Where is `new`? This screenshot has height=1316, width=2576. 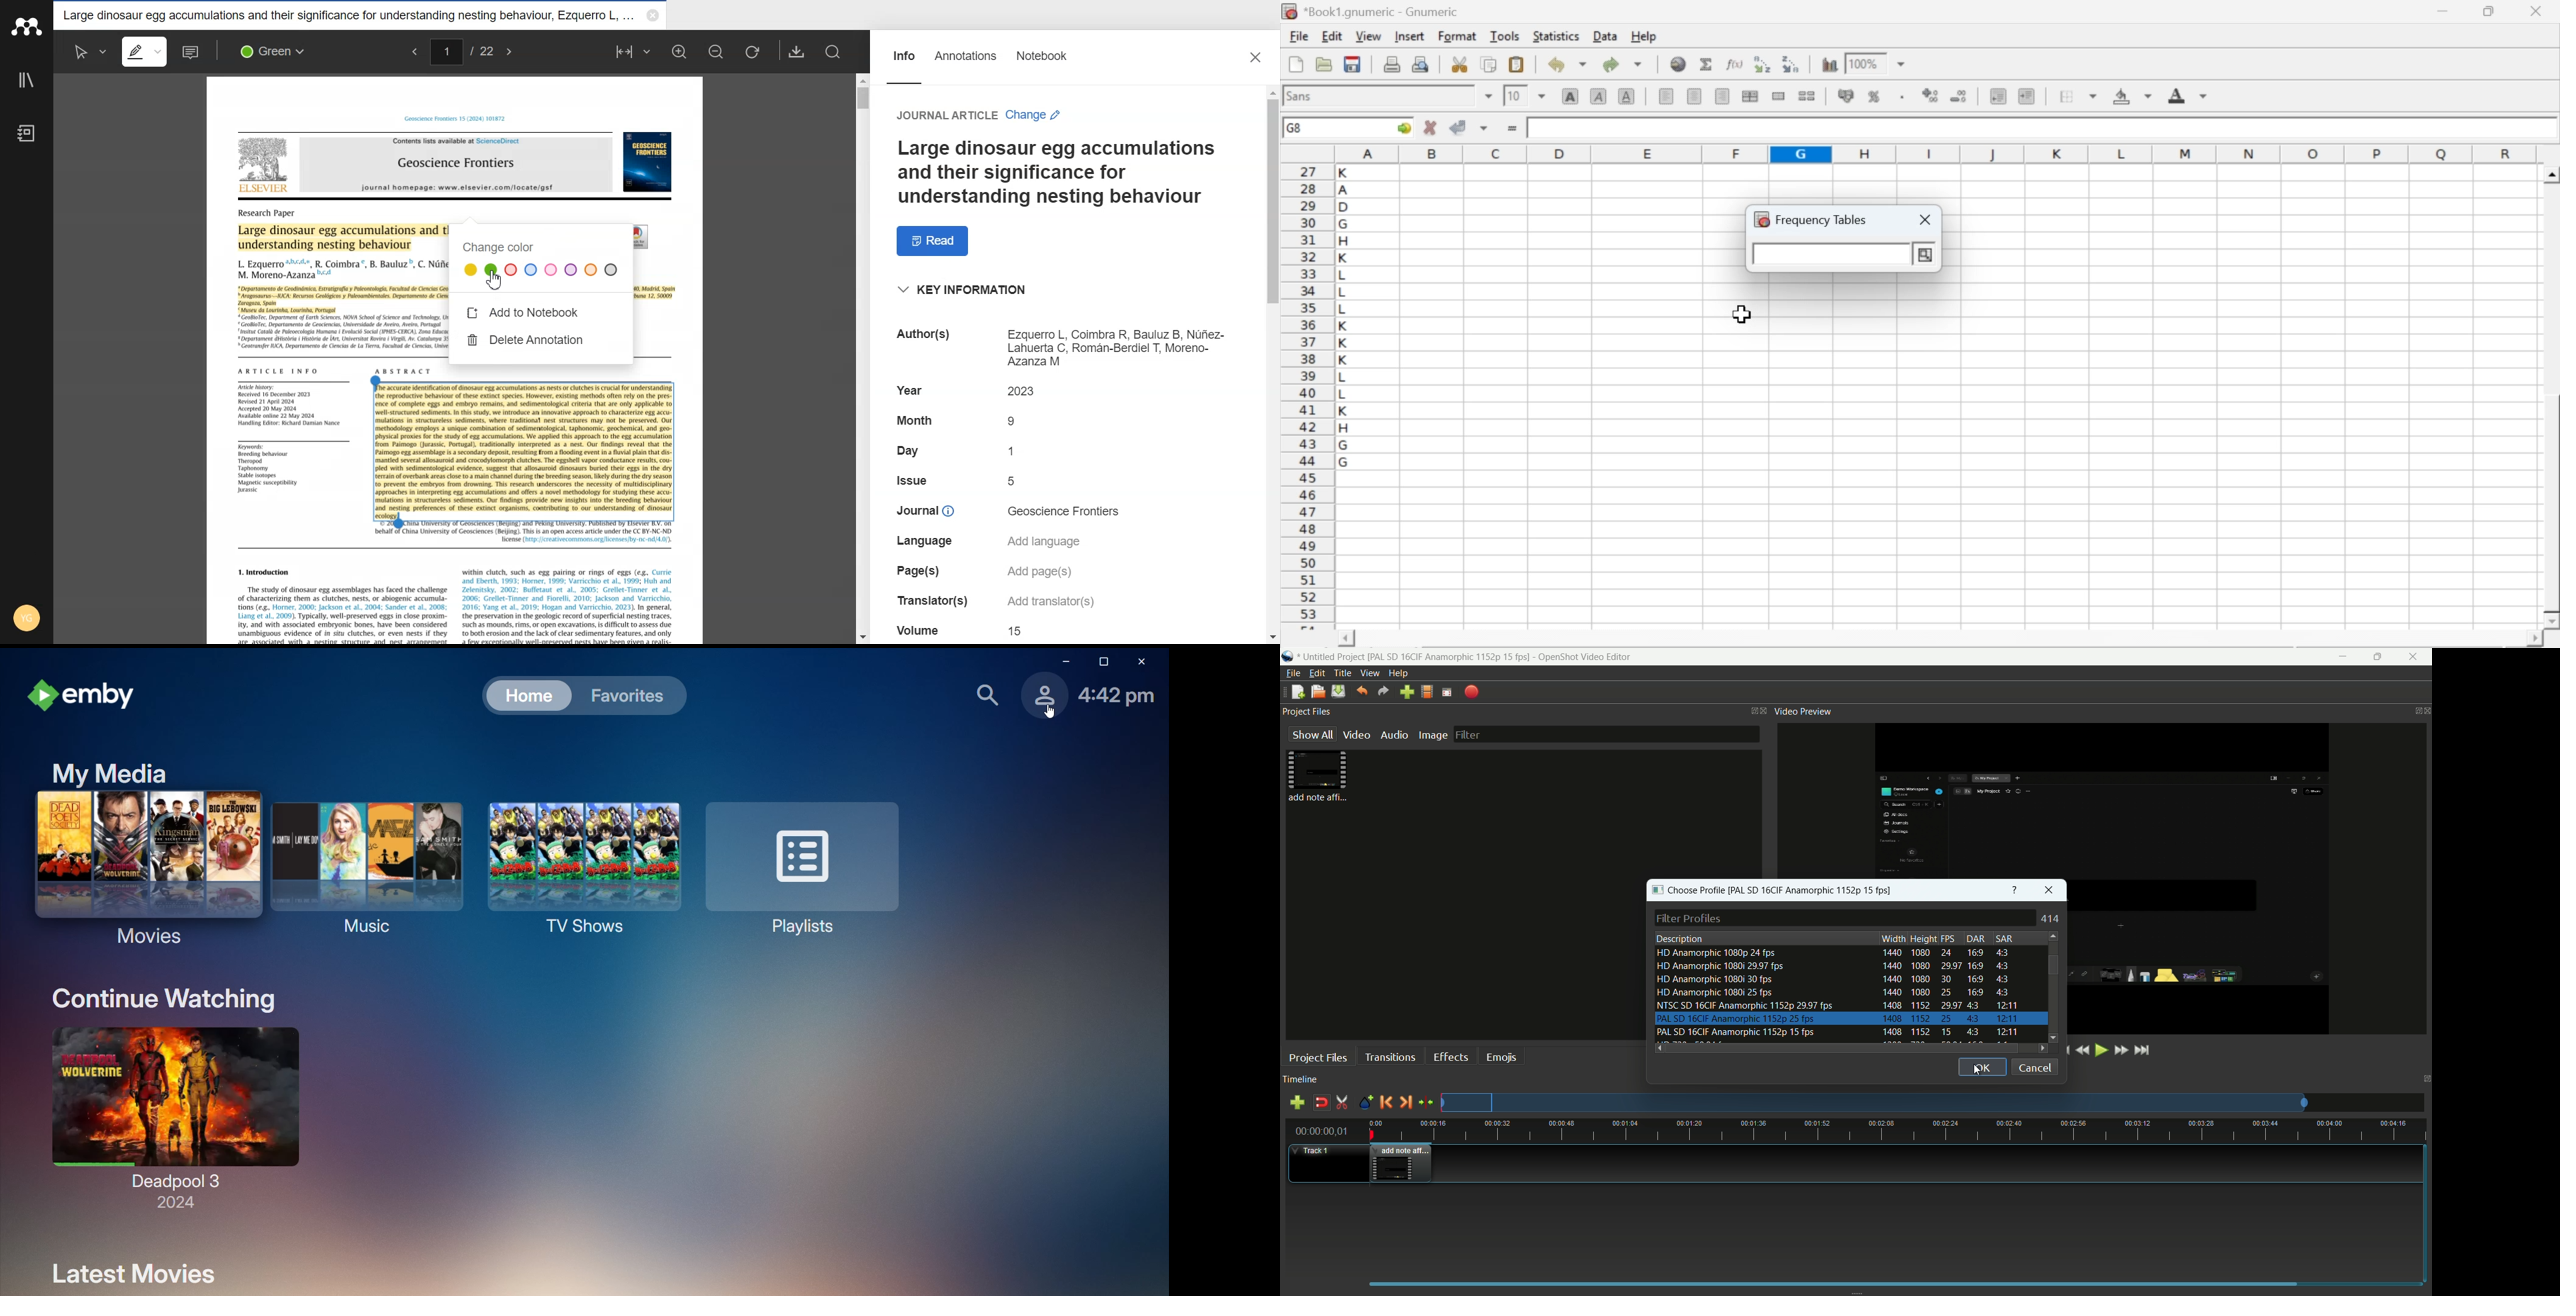
new is located at coordinates (1295, 64).